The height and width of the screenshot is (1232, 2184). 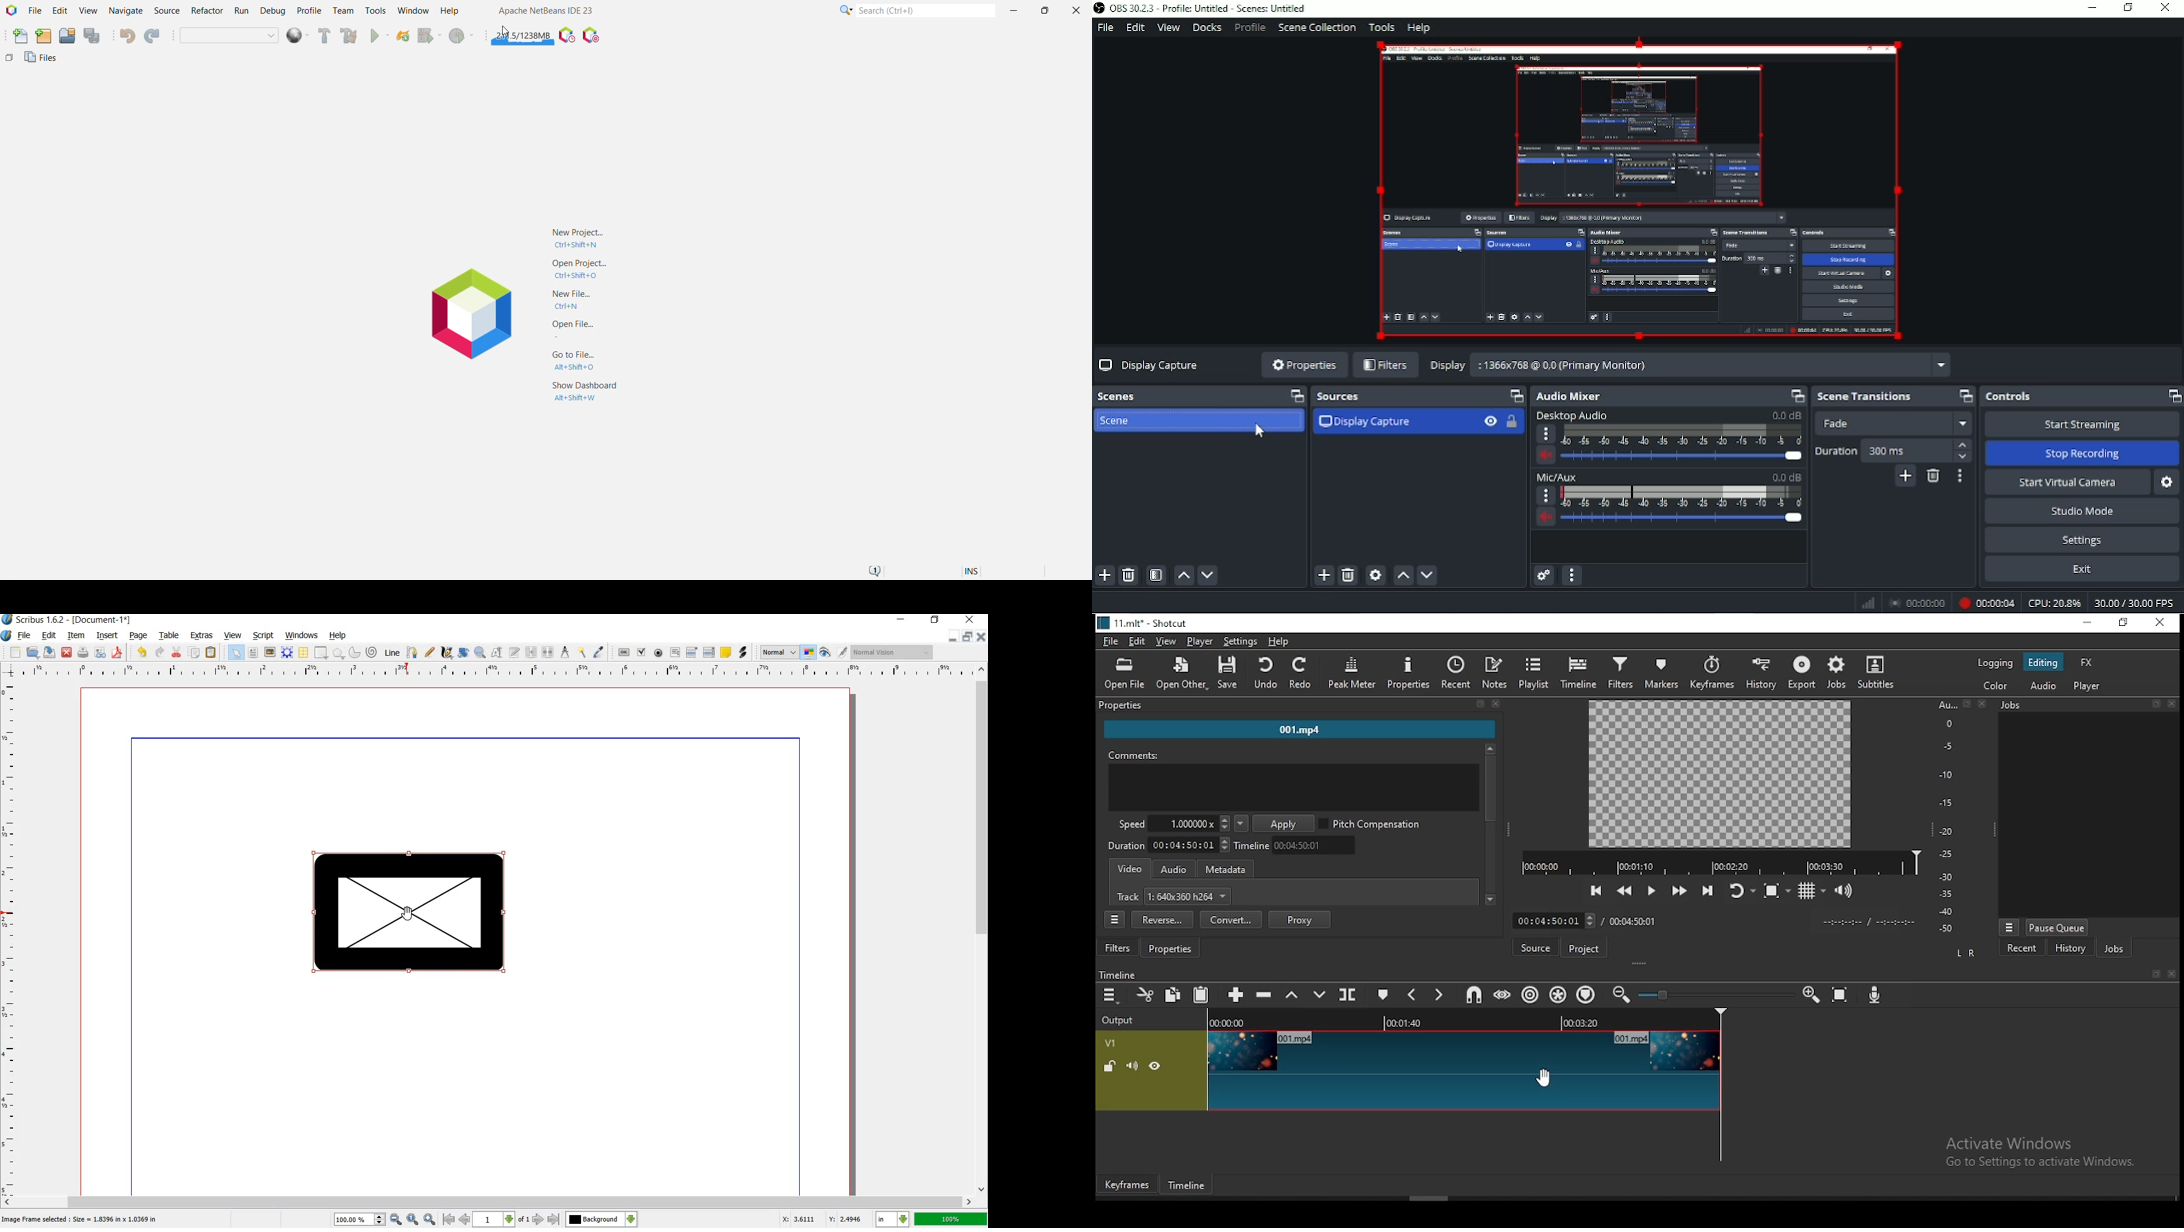 What do you see at coordinates (1300, 729) in the screenshot?
I see `001.mp4` at bounding box center [1300, 729].